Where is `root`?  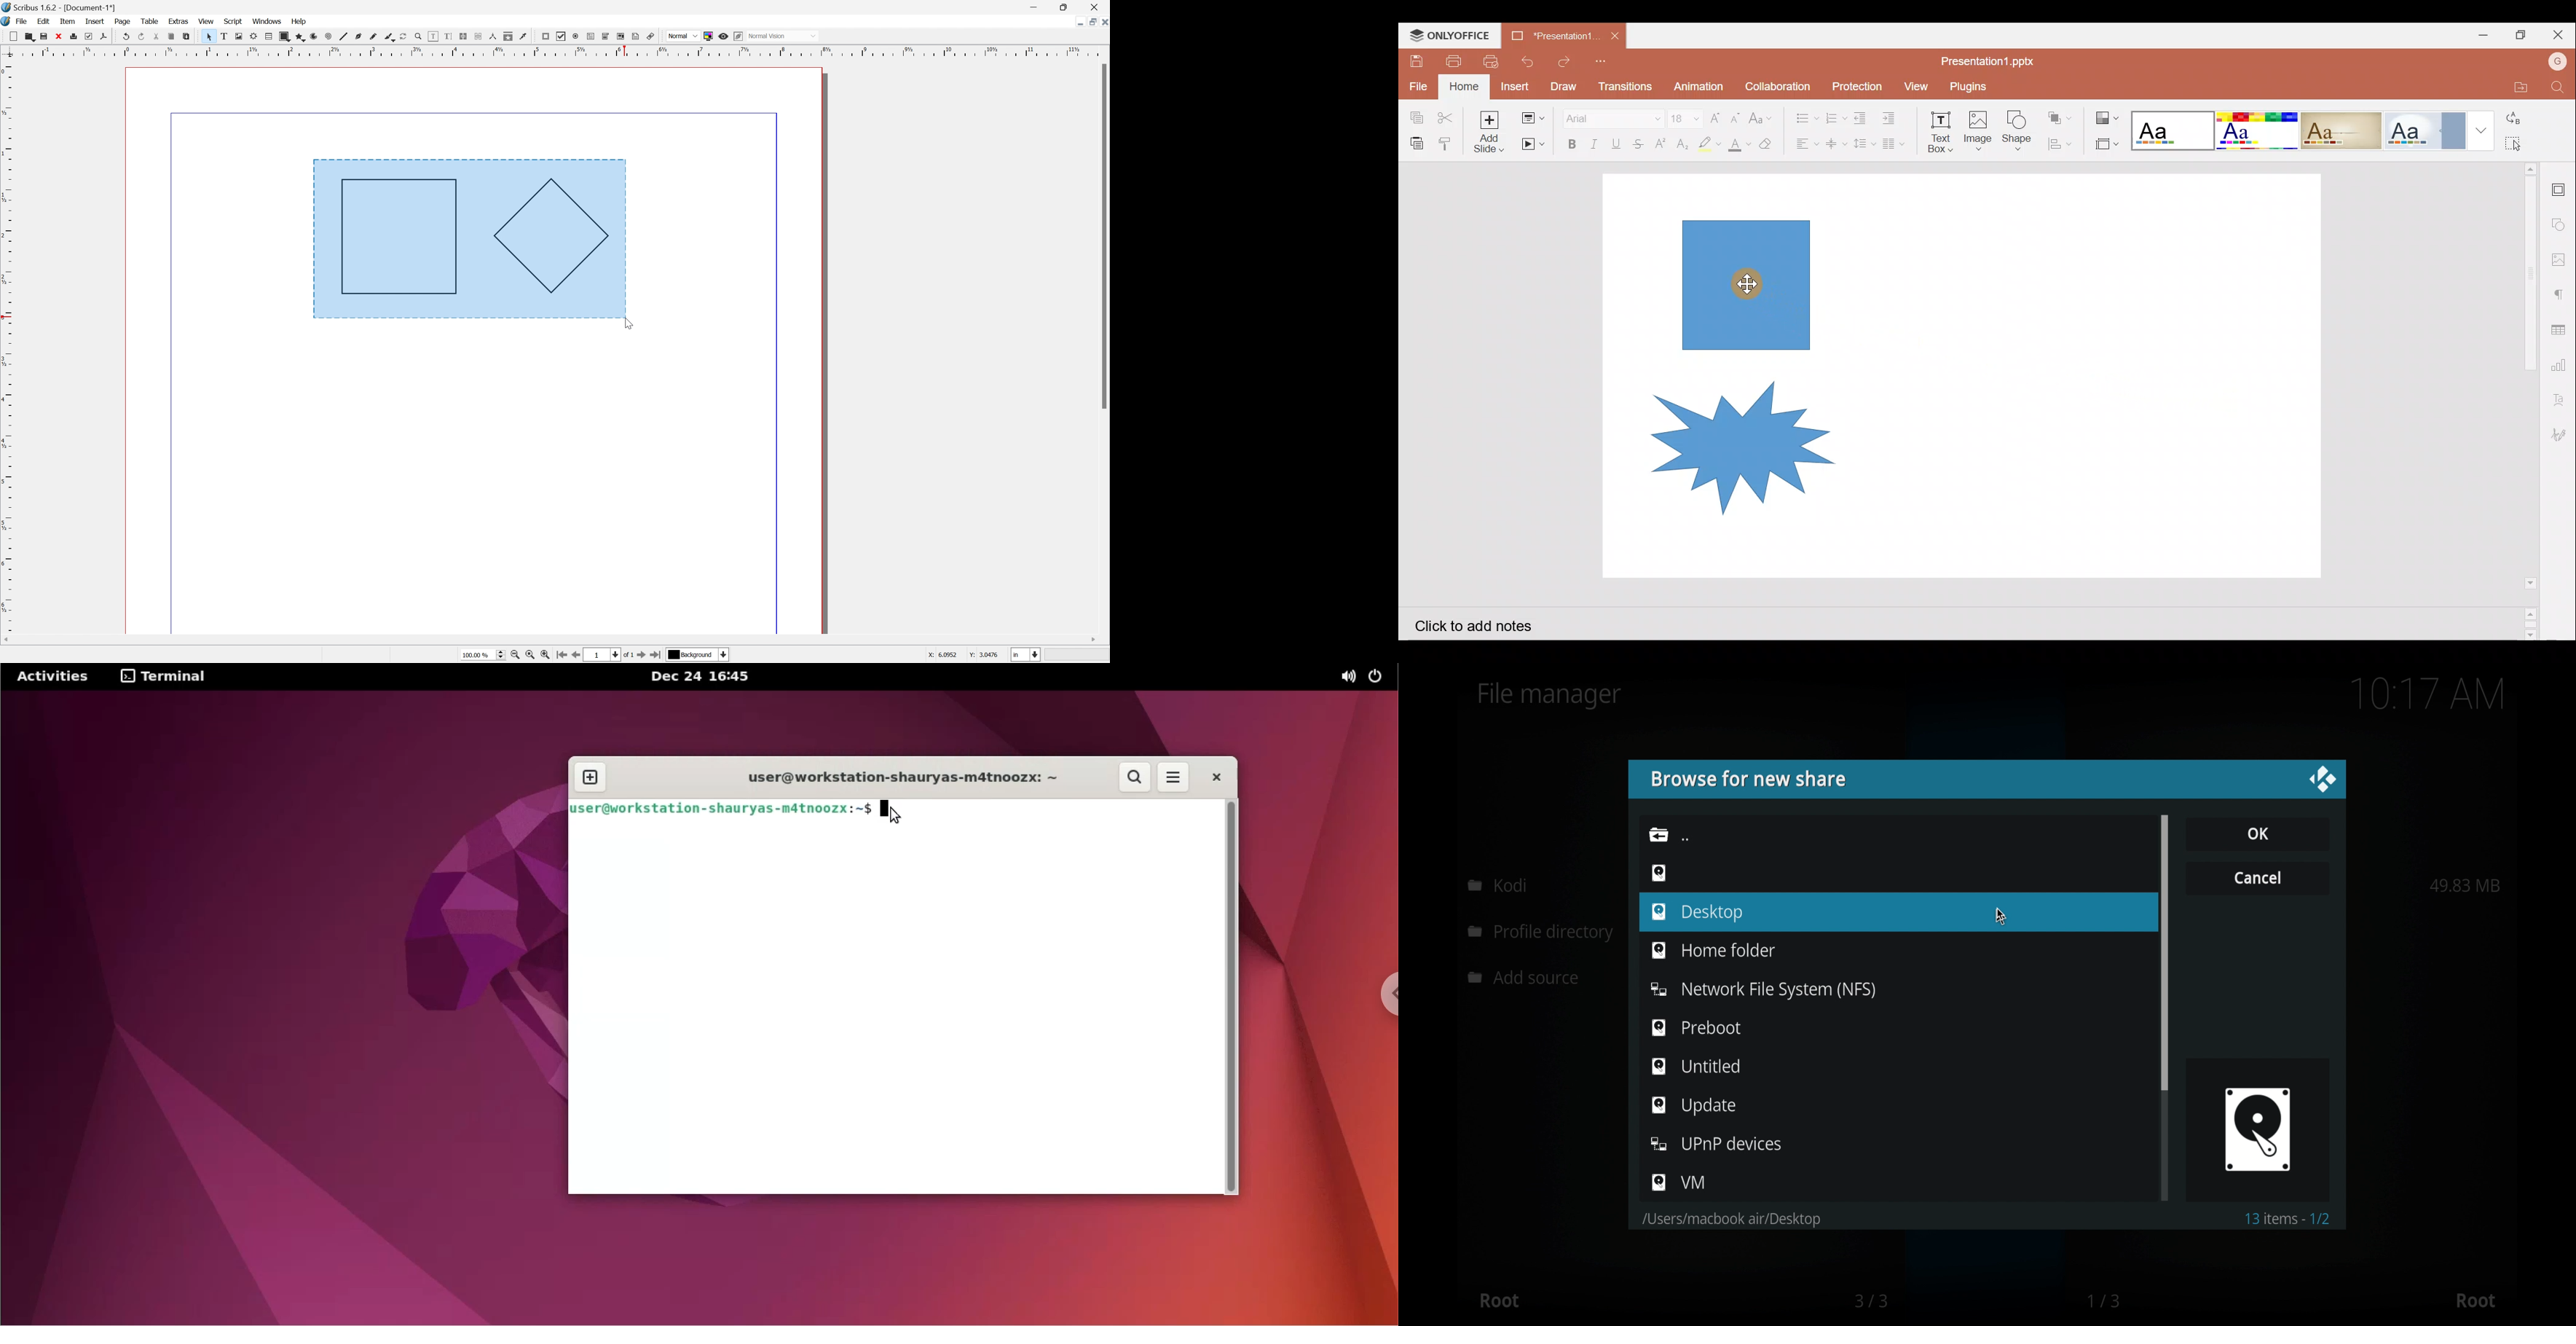
root is located at coordinates (1499, 1300).